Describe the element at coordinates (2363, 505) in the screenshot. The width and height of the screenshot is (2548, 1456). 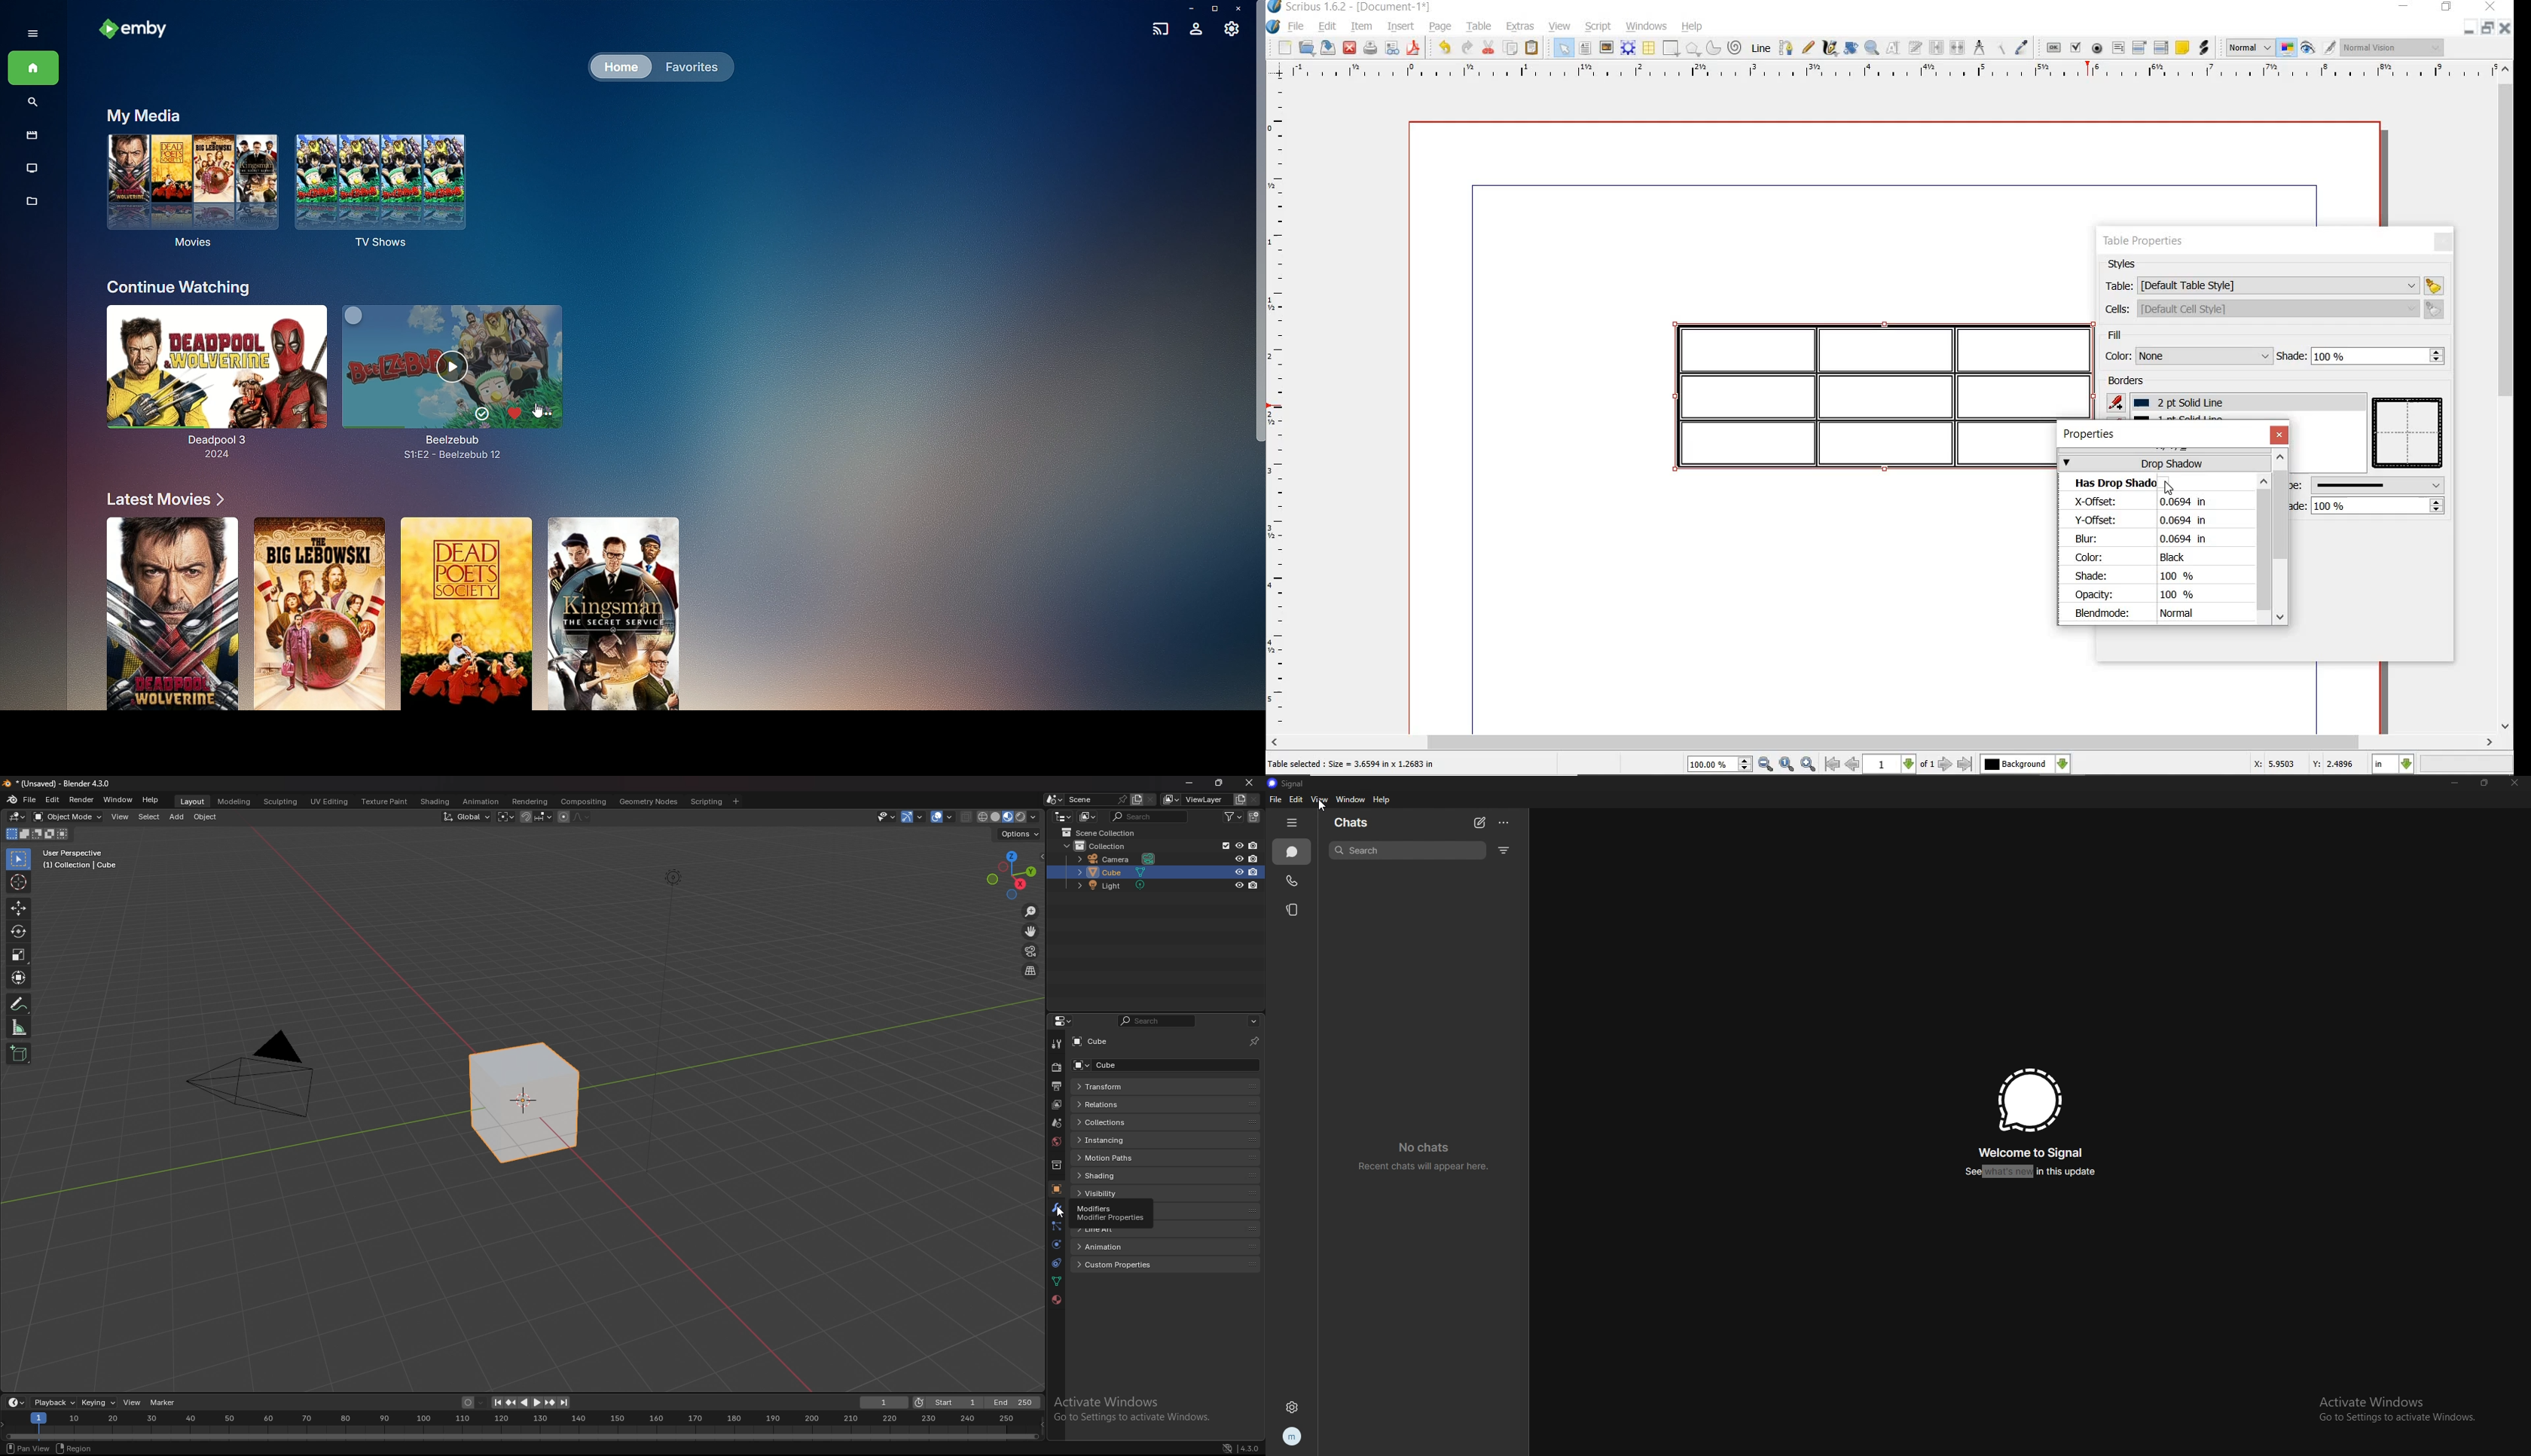
I see `shade` at that location.